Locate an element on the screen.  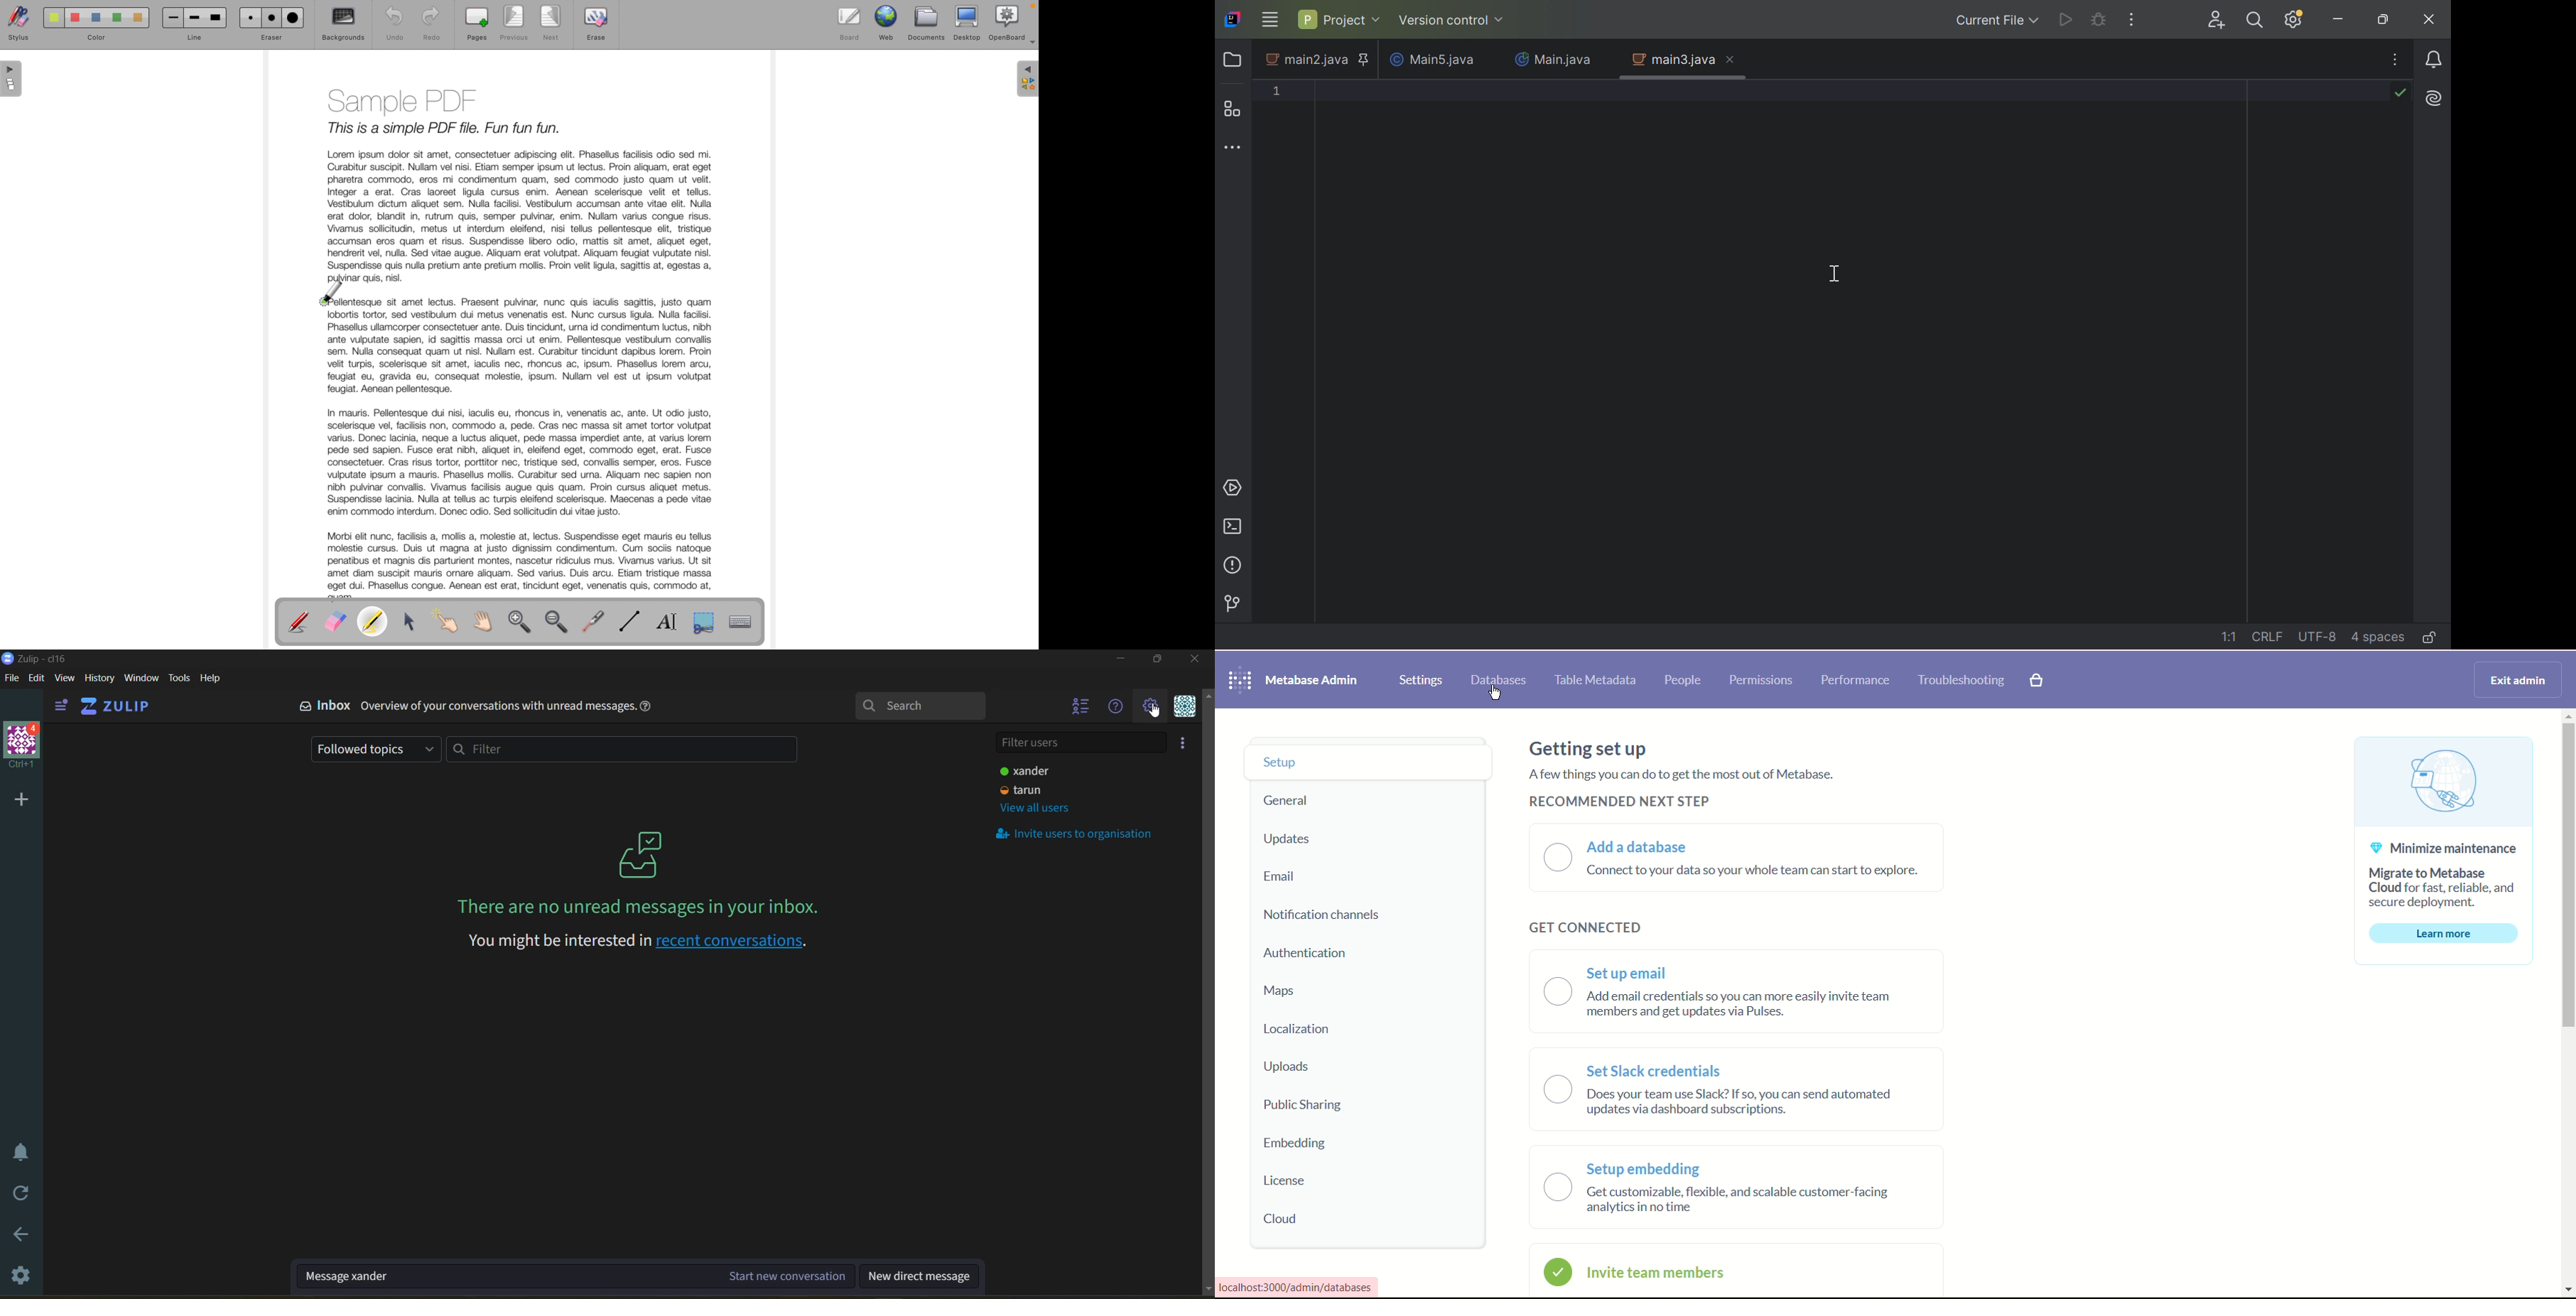
window is located at coordinates (142, 679).